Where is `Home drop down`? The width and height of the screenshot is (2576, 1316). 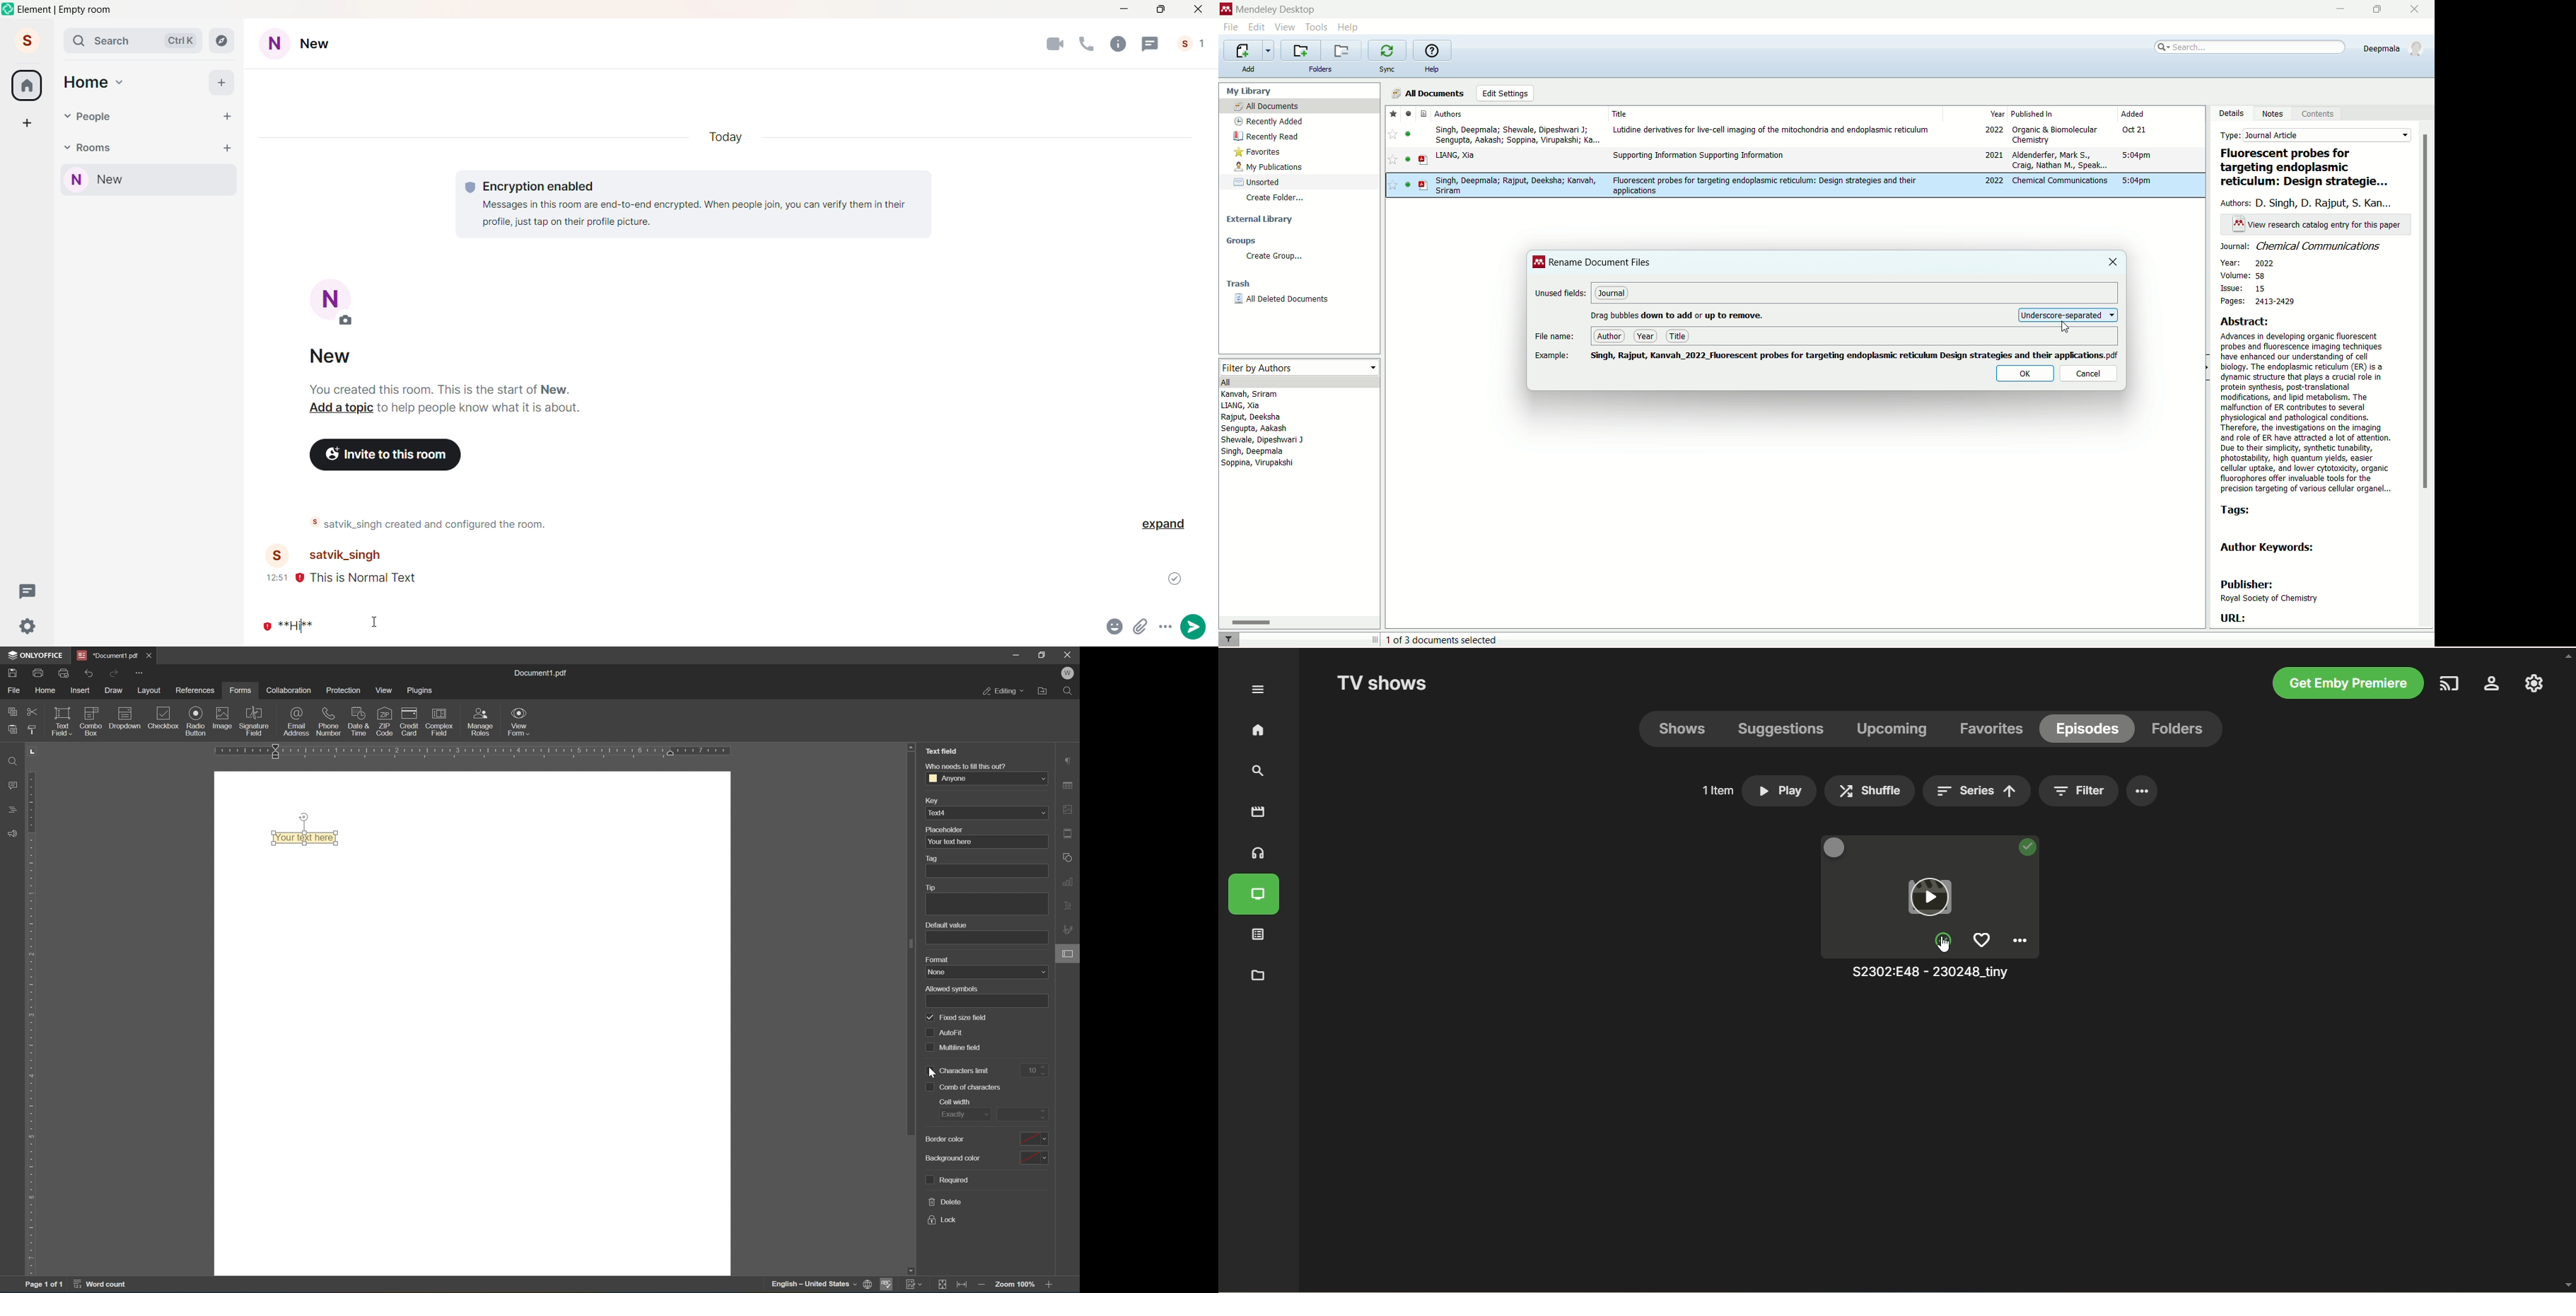 Home drop down is located at coordinates (121, 81).